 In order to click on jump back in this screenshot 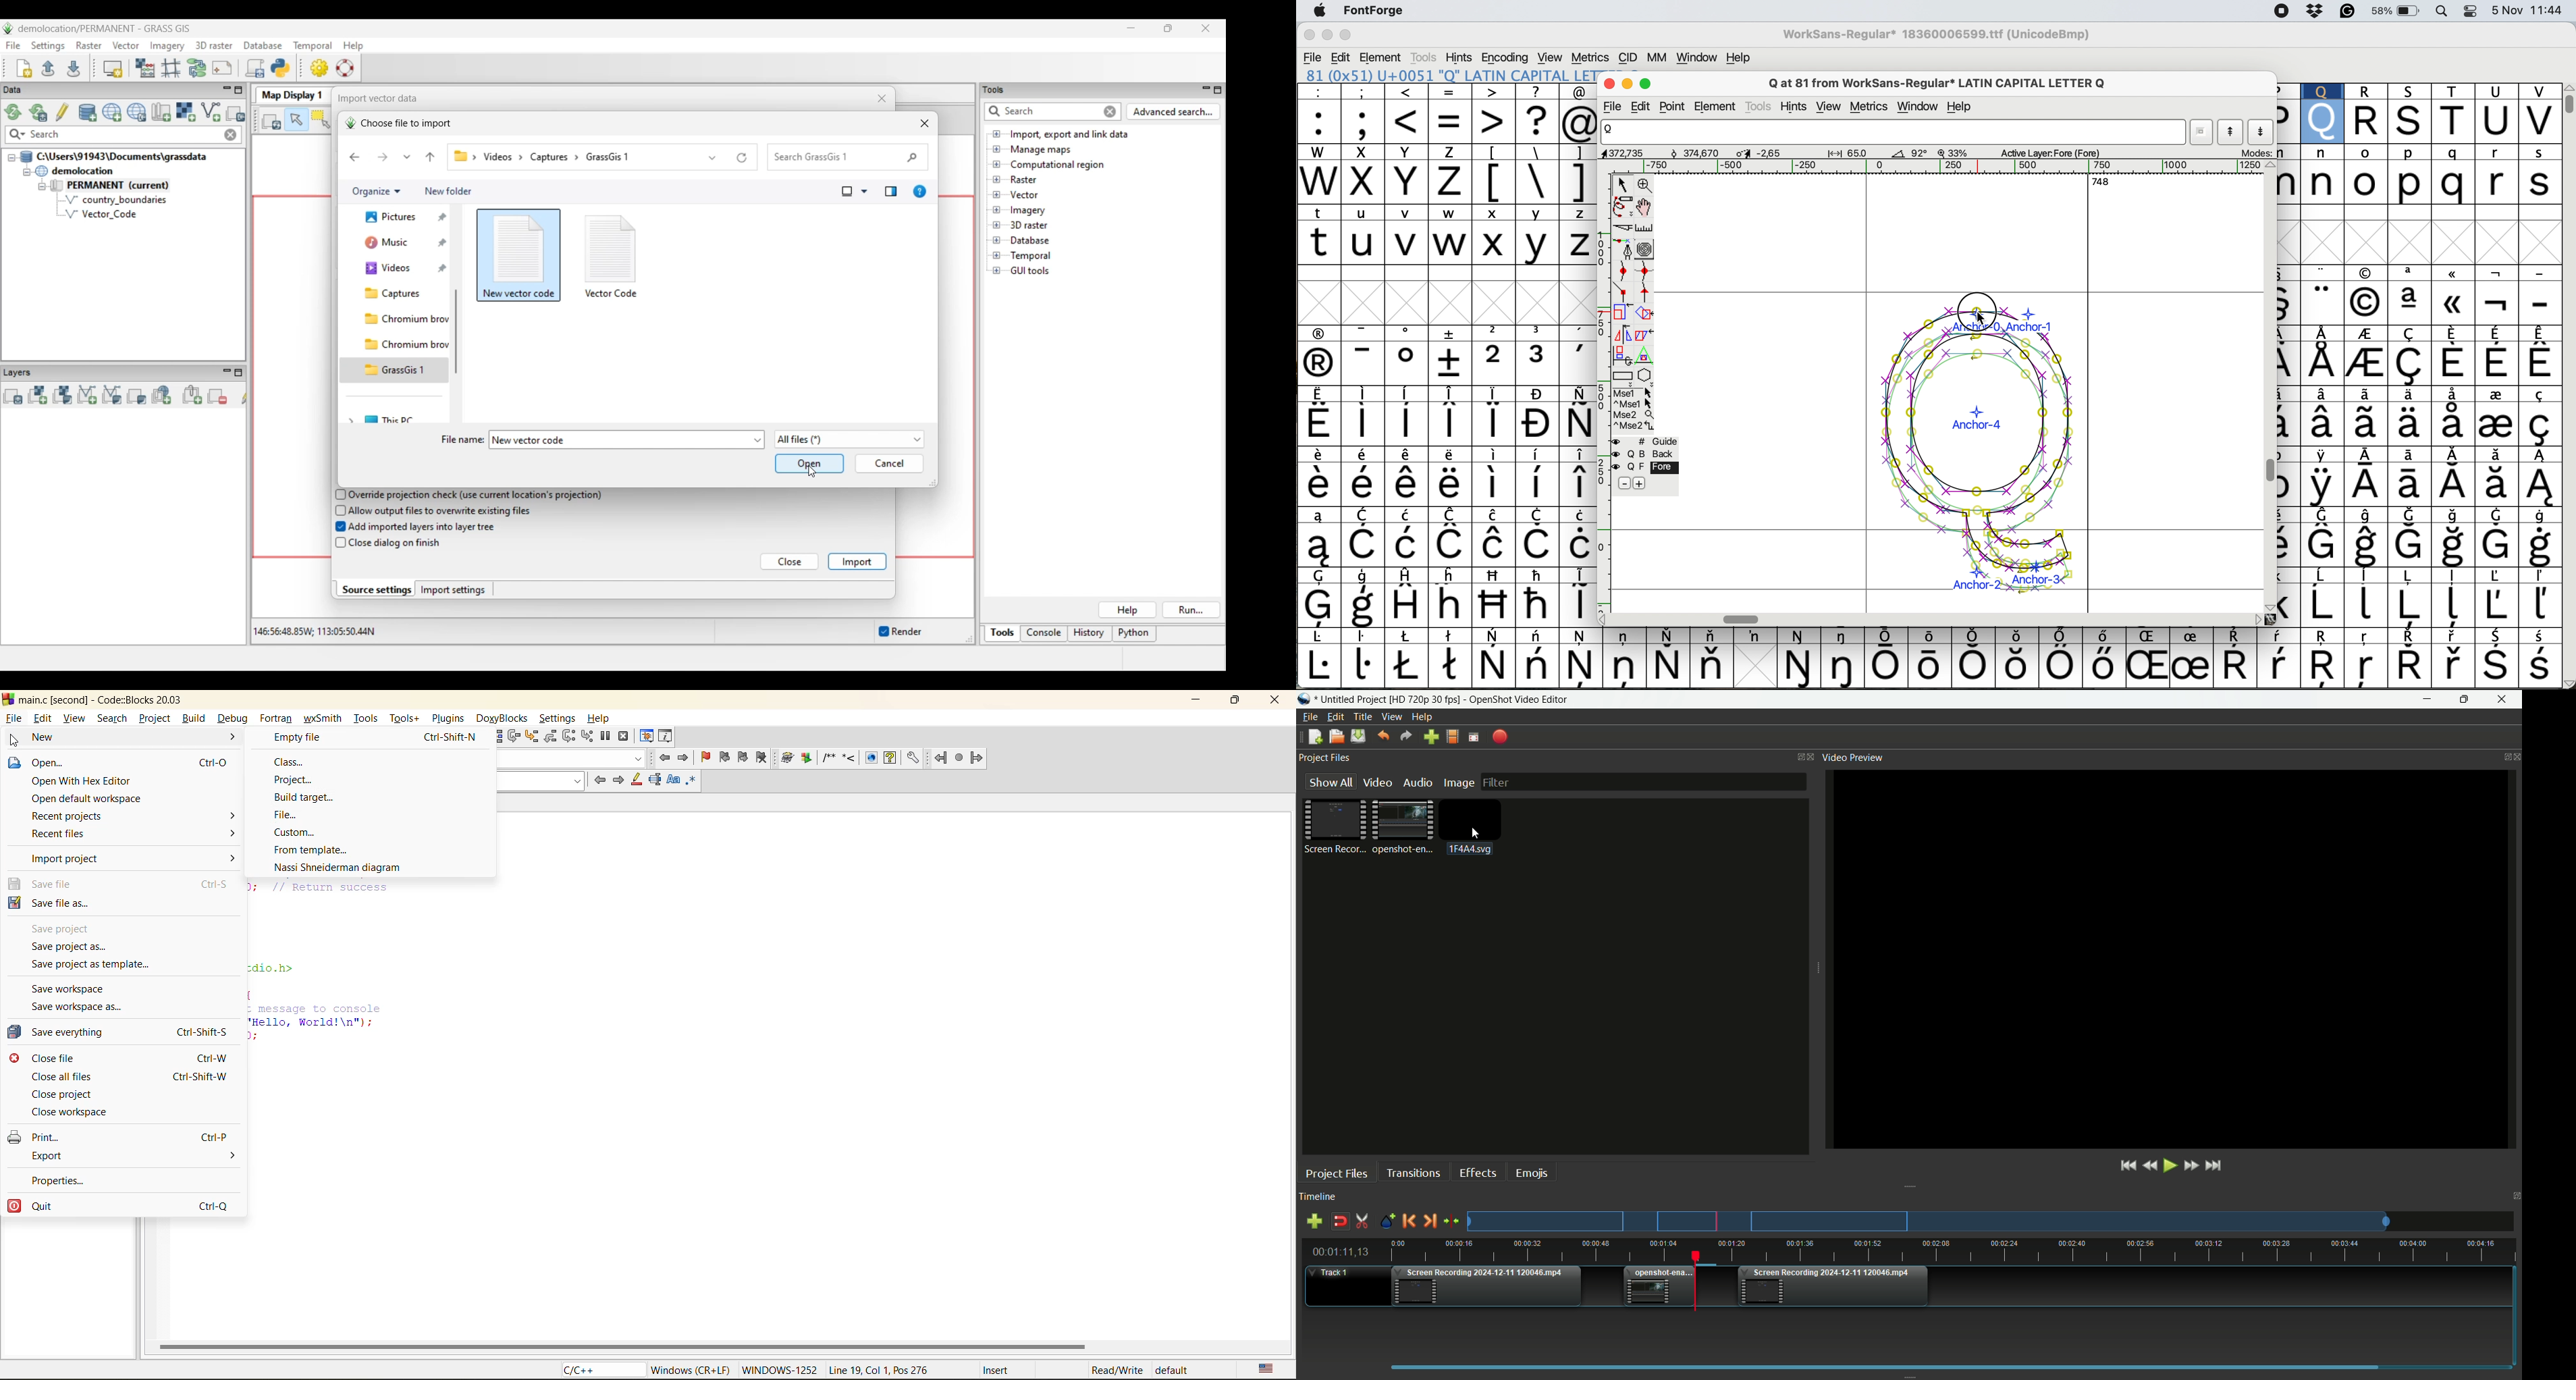, I will do `click(666, 758)`.